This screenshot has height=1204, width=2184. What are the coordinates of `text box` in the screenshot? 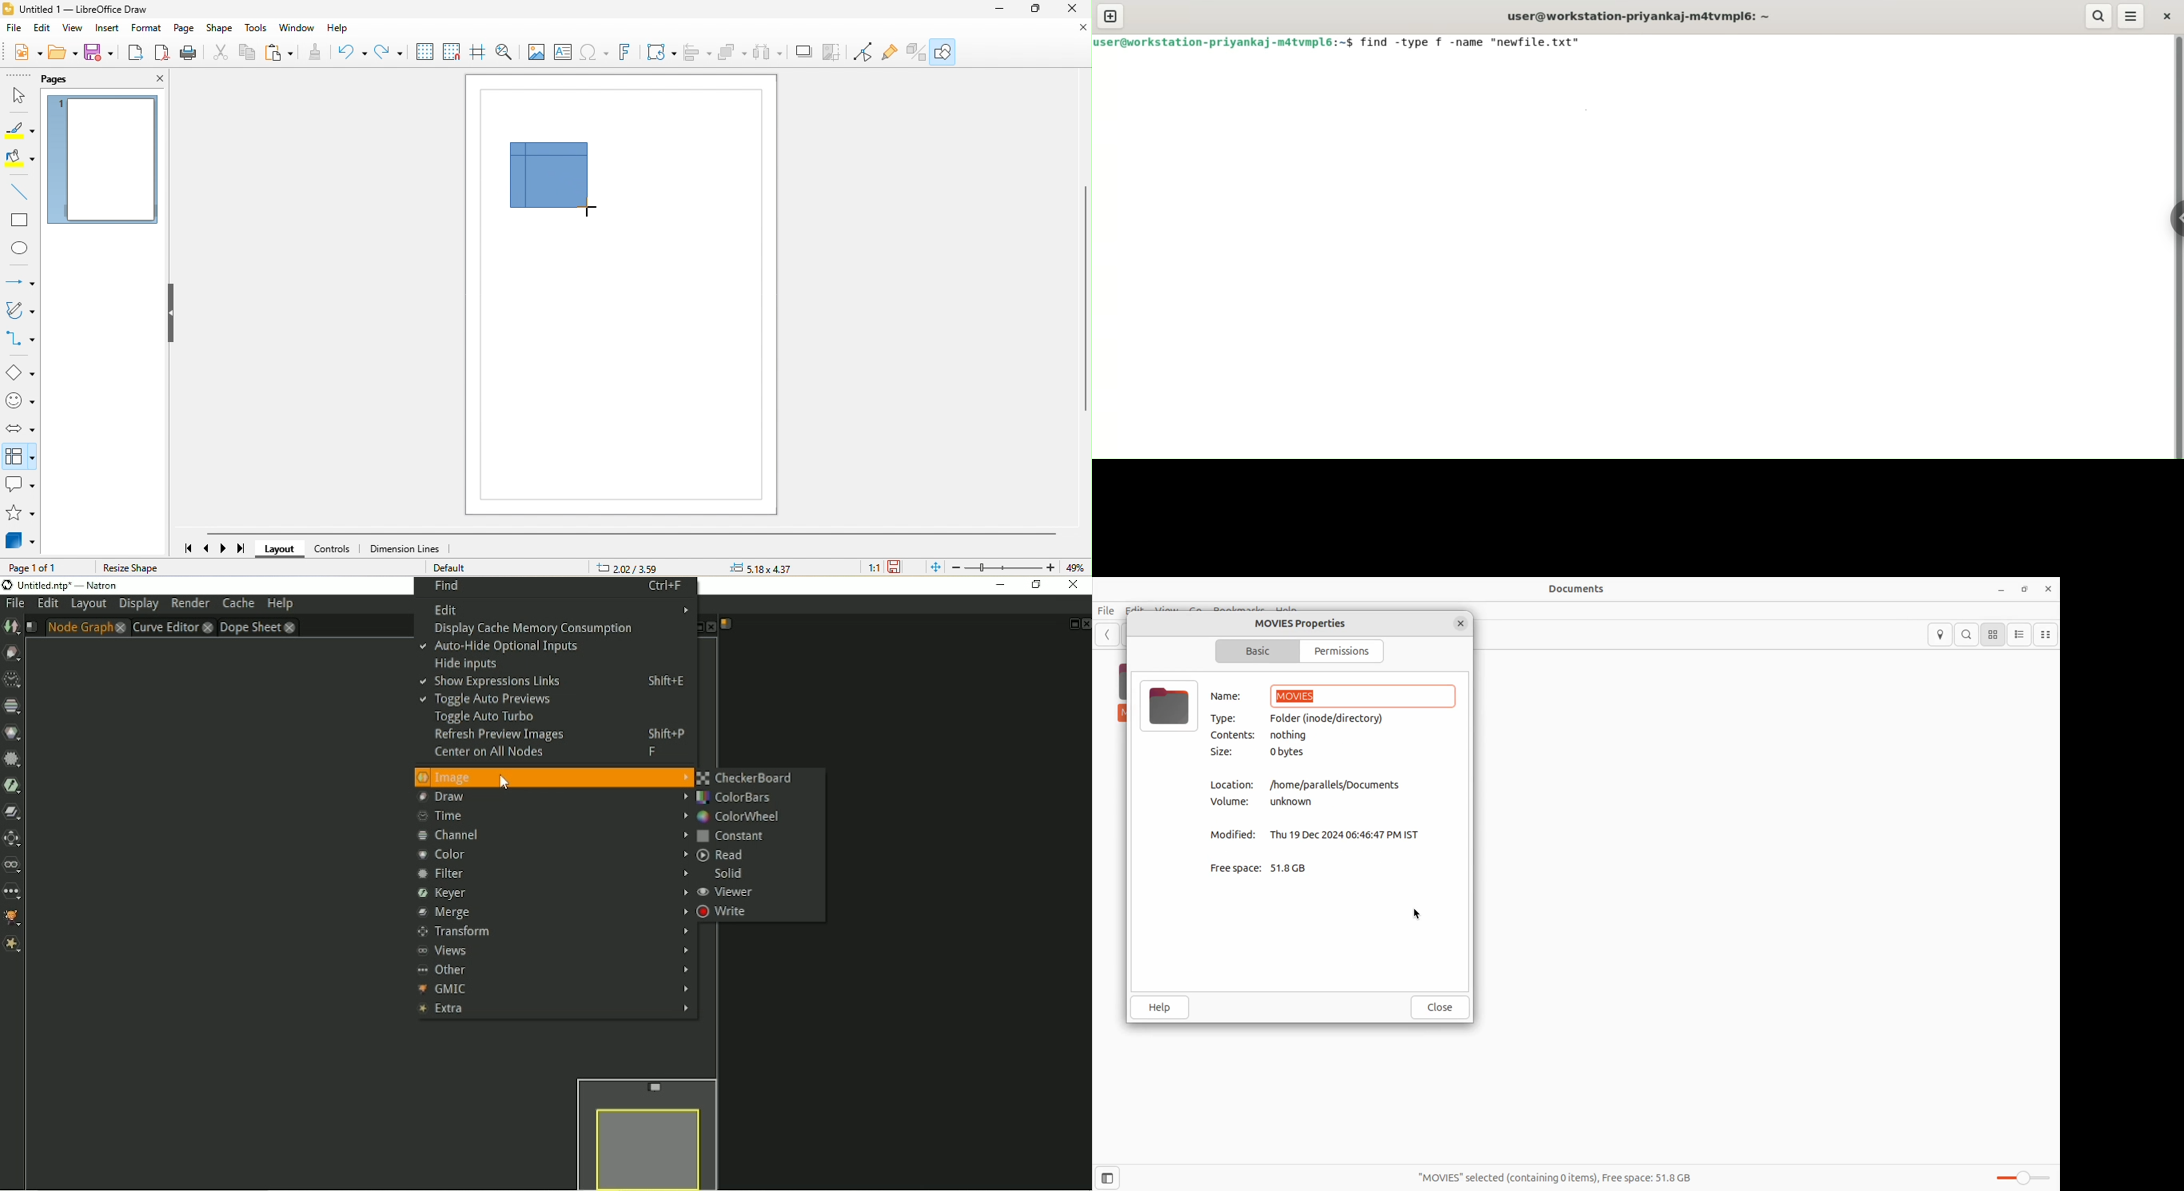 It's located at (563, 52).